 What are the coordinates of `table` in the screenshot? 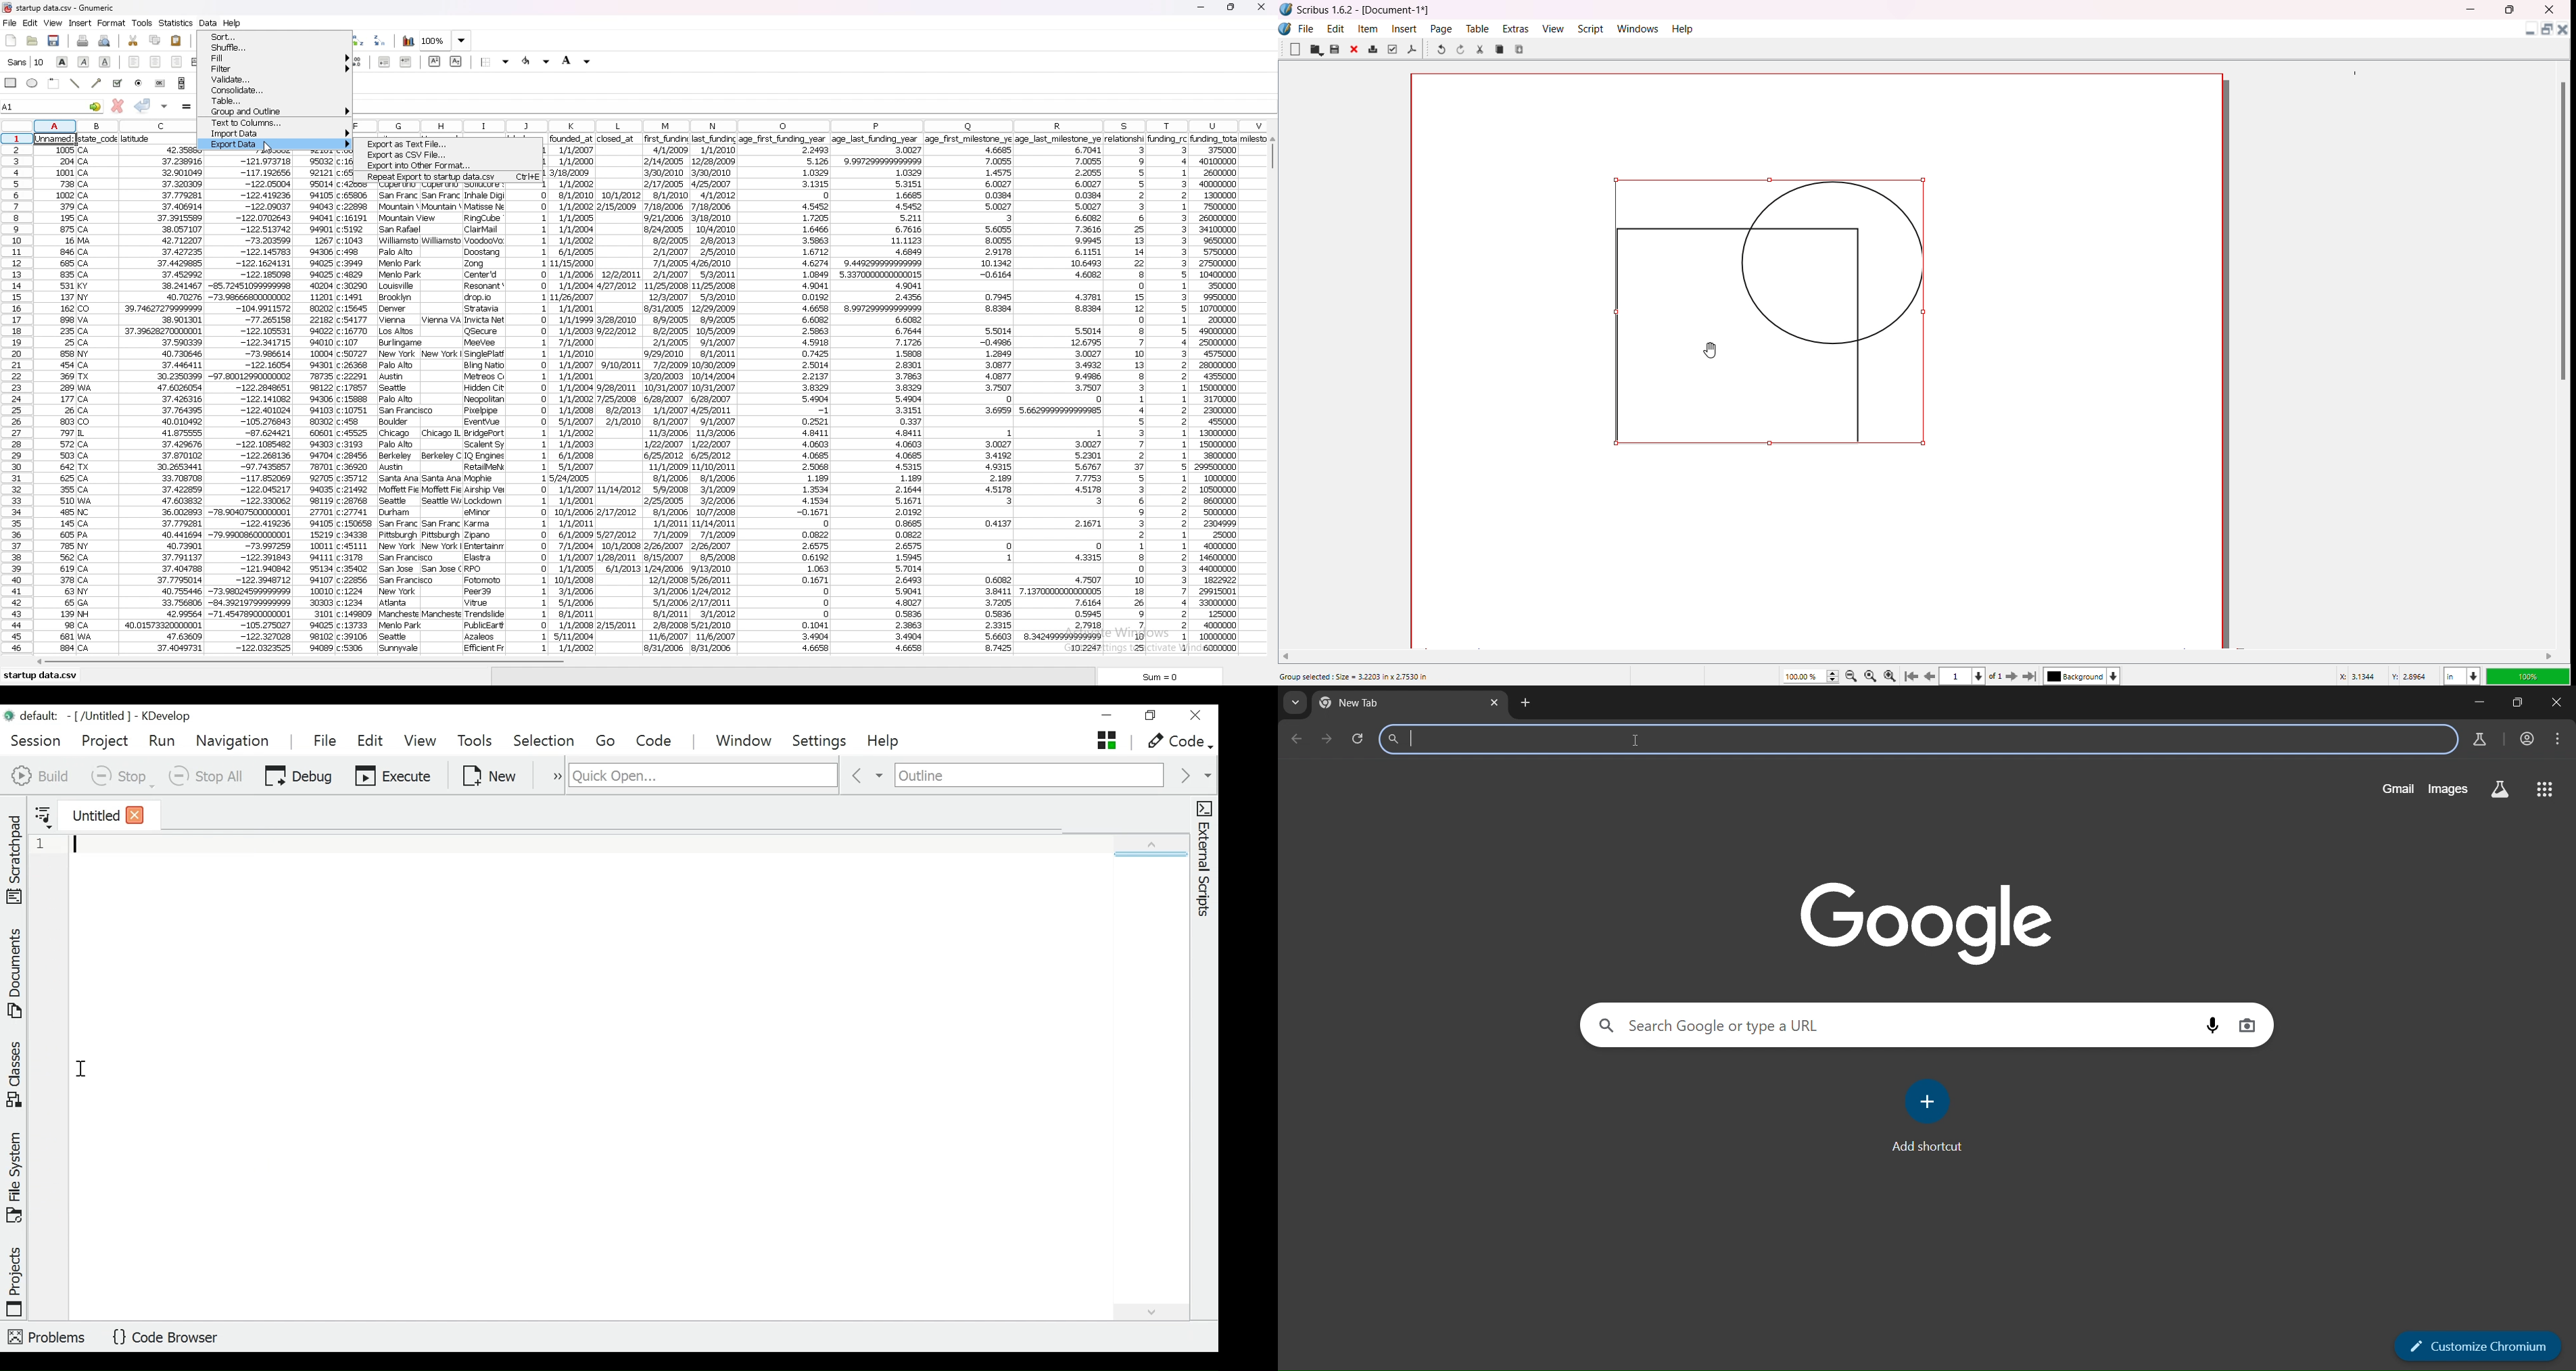 It's located at (274, 100).